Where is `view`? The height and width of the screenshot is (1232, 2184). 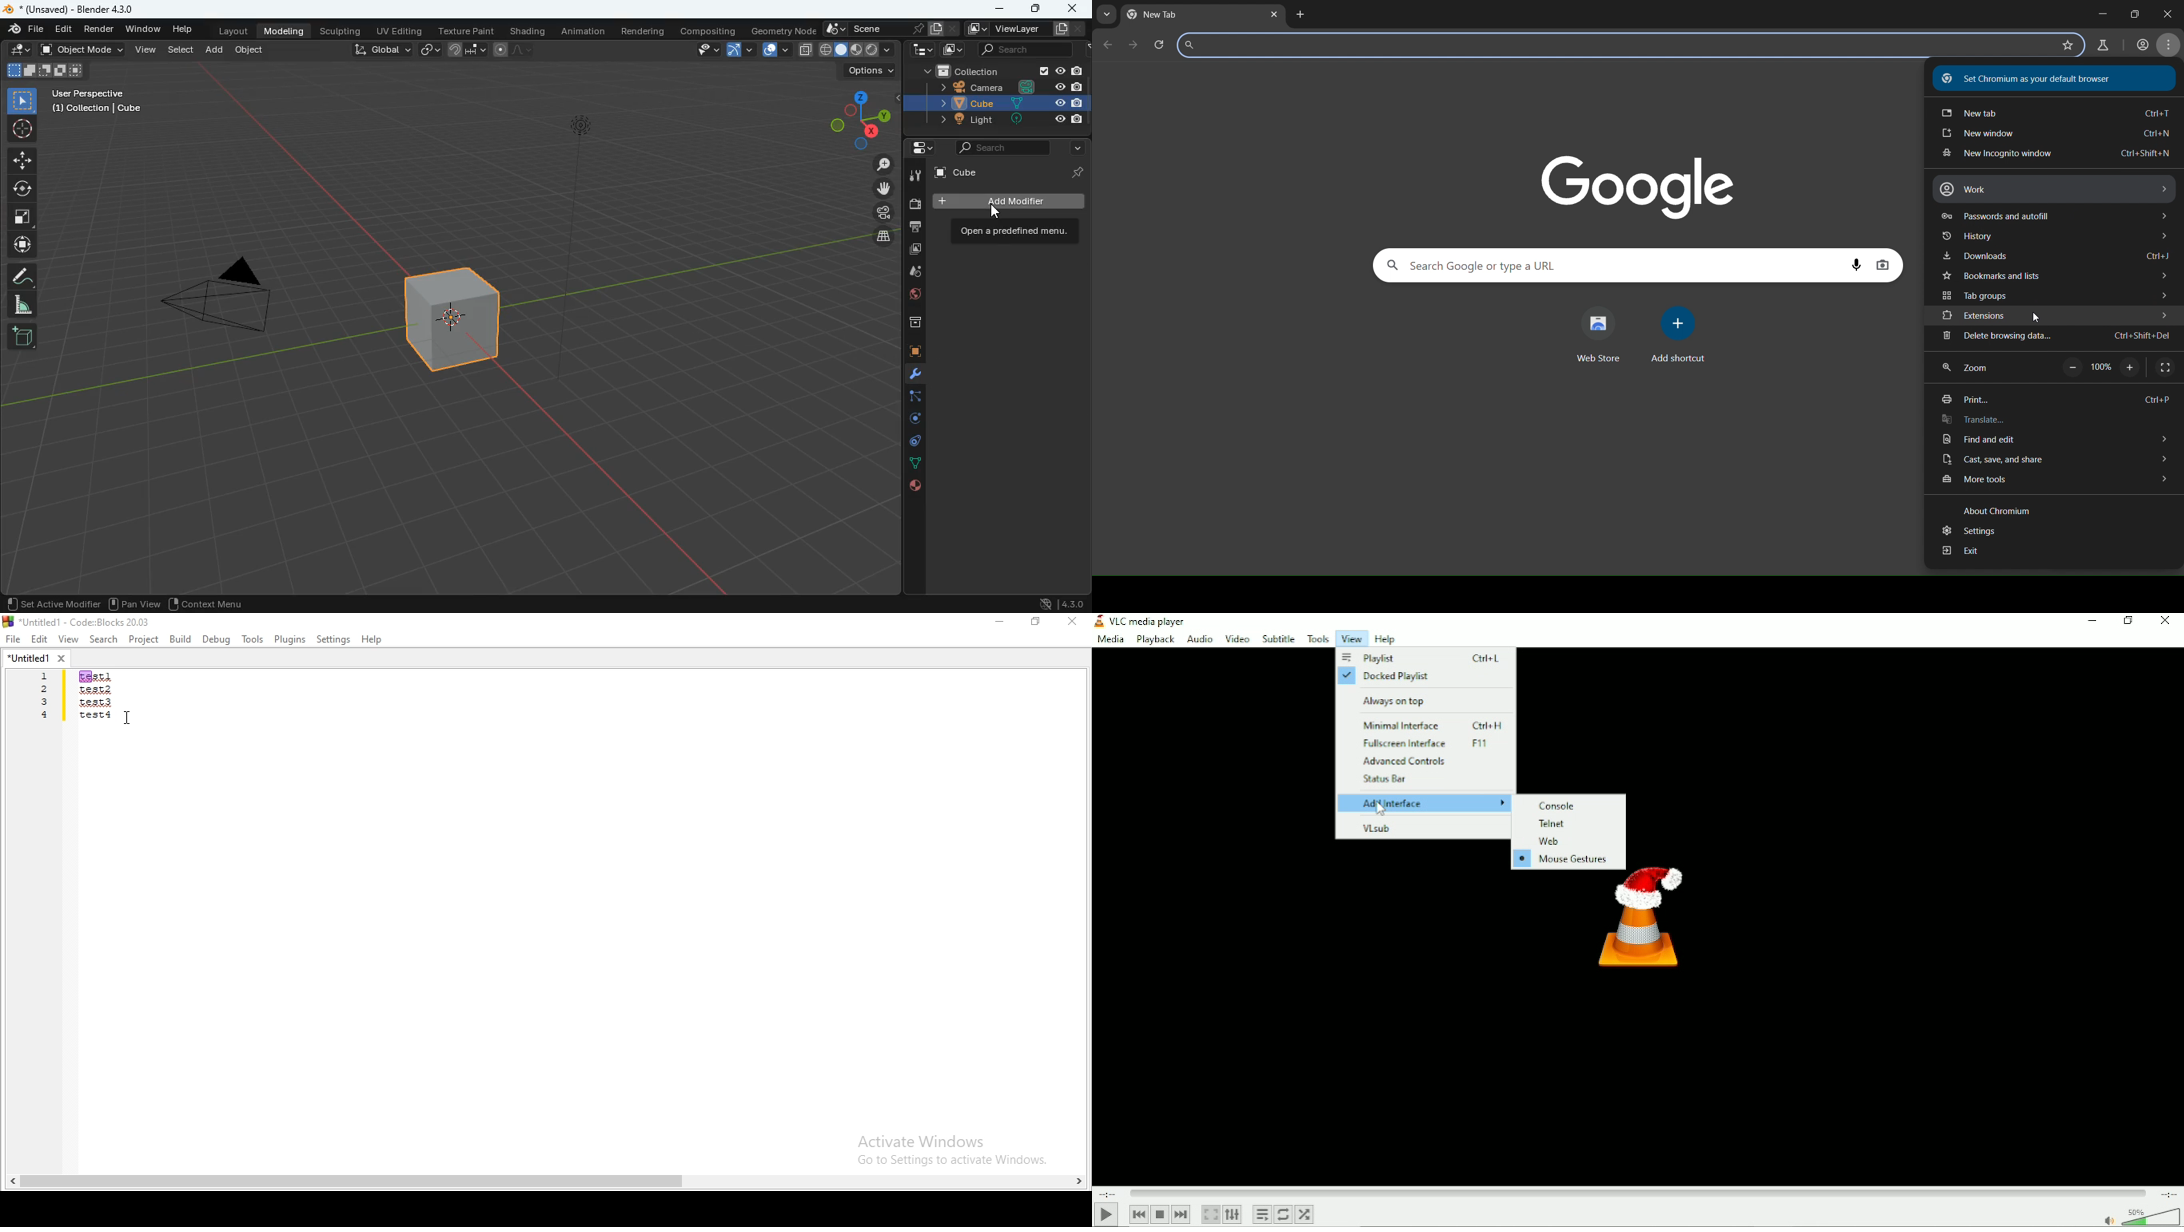 view is located at coordinates (144, 50).